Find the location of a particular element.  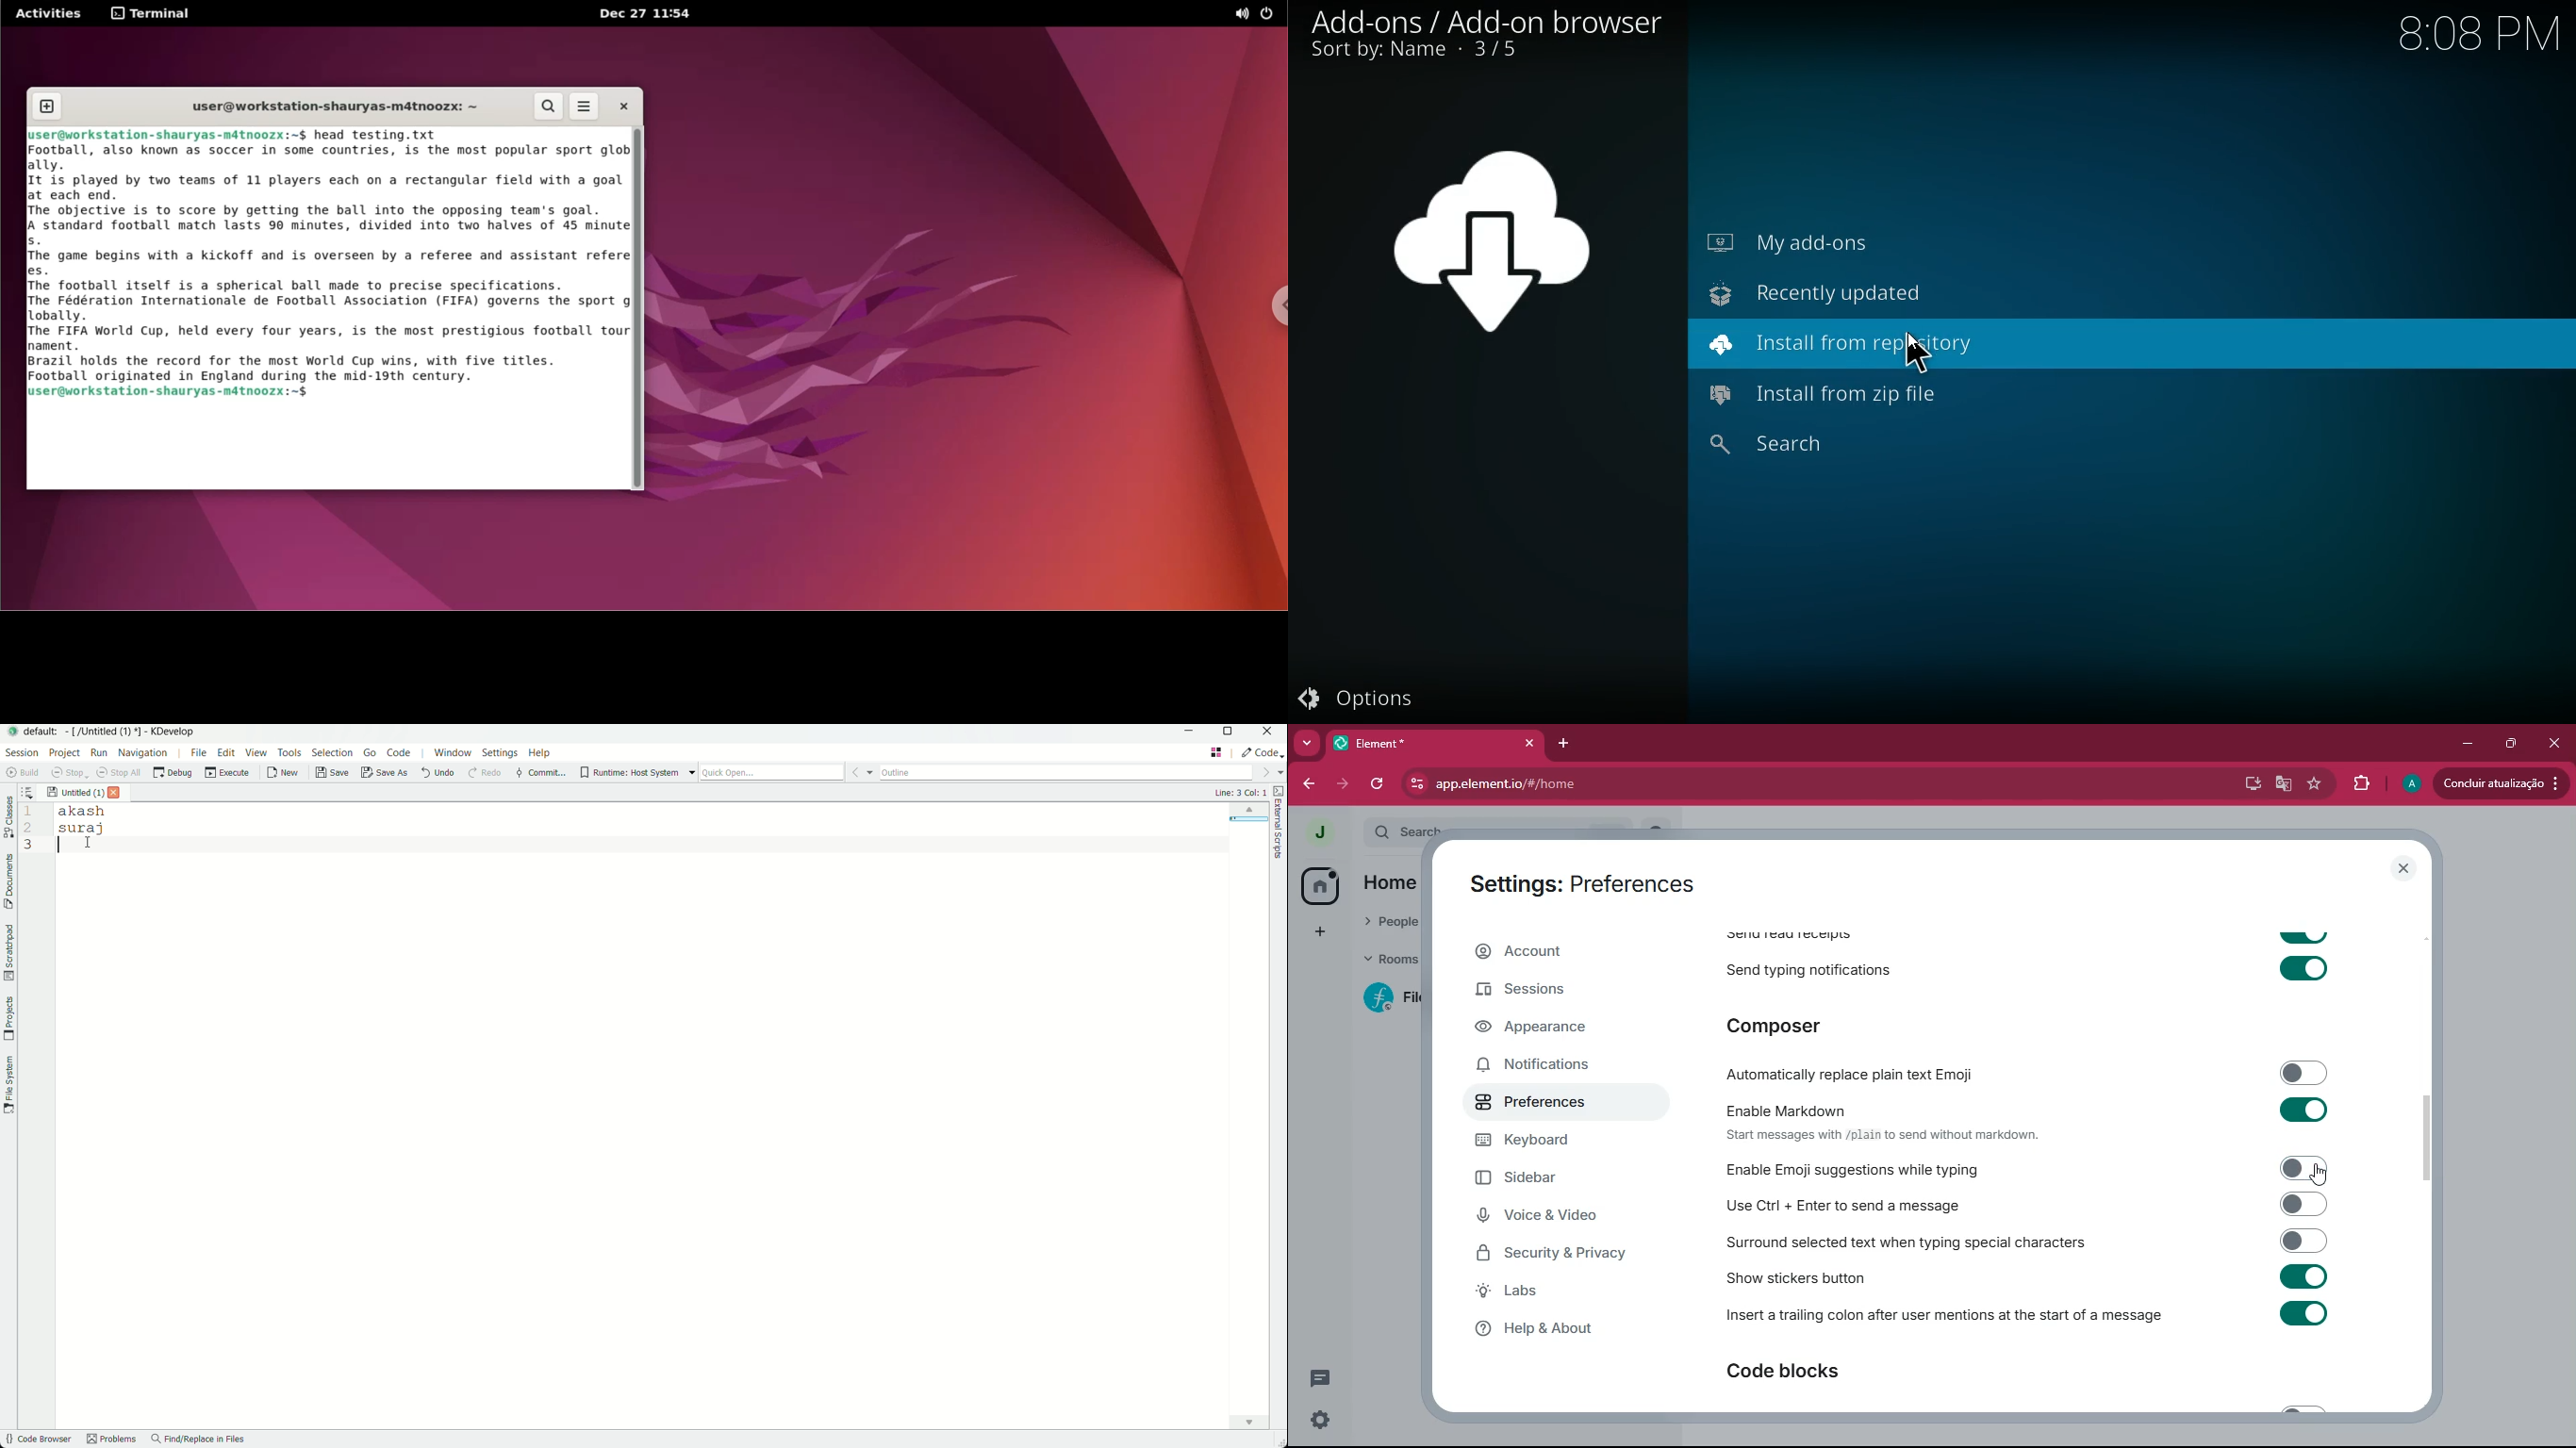

enable markdown is located at coordinates (2047, 1120).